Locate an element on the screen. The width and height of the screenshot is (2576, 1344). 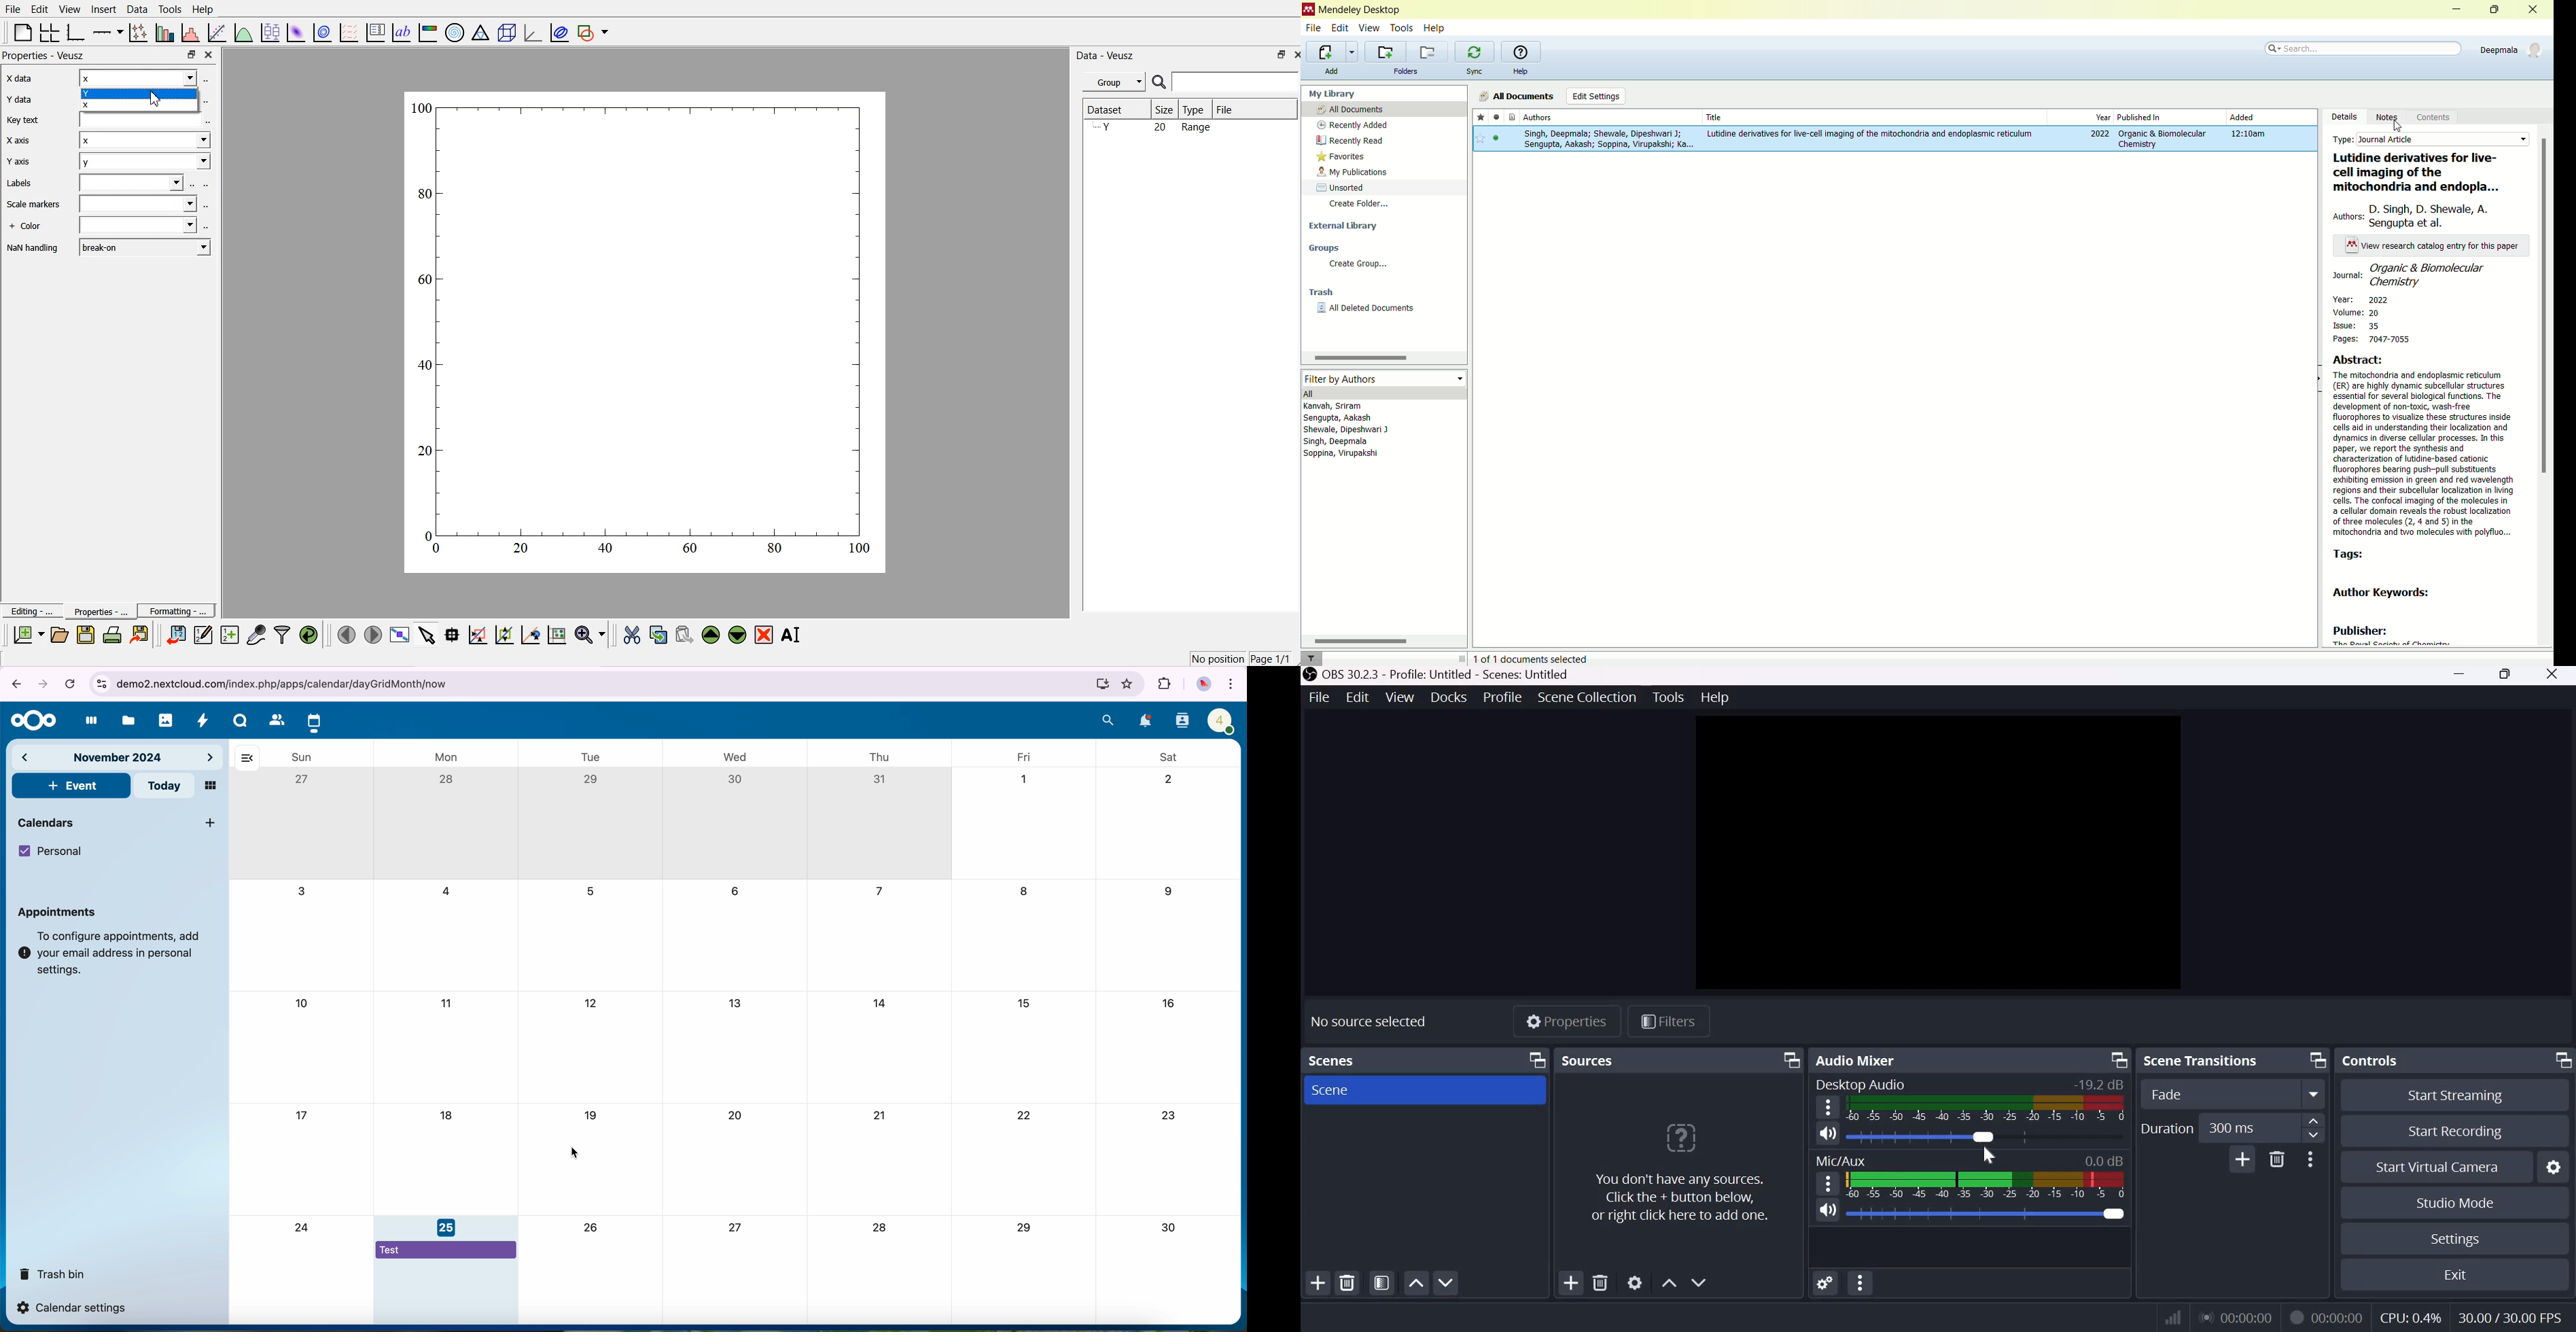
CPU: 0.4% is located at coordinates (2411, 1317).